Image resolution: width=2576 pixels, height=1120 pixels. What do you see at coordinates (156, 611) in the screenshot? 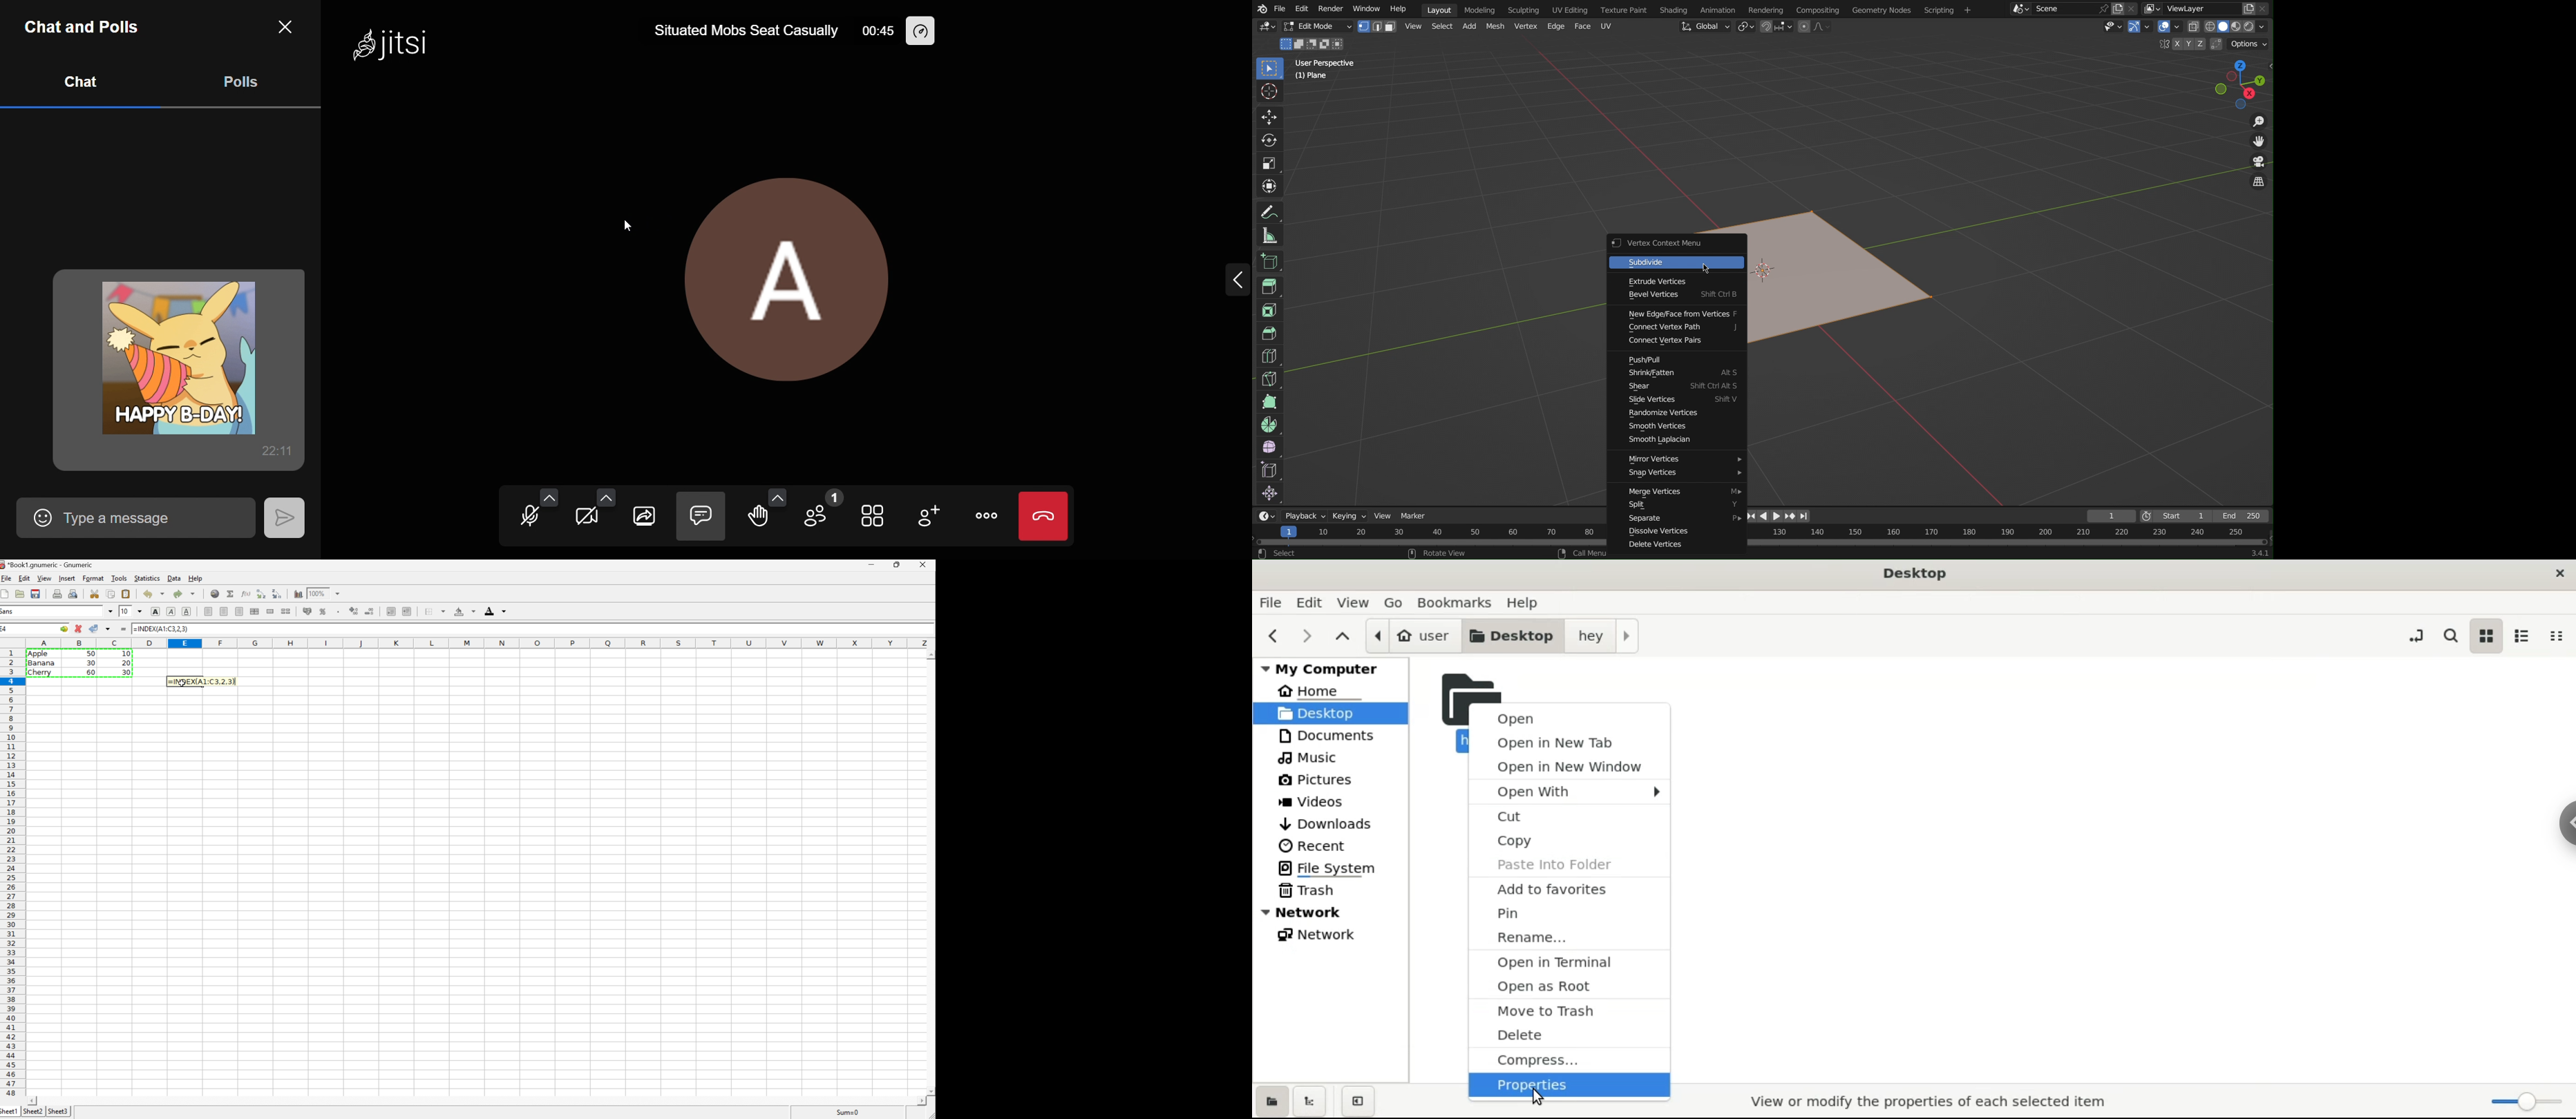
I see `bold` at bounding box center [156, 611].